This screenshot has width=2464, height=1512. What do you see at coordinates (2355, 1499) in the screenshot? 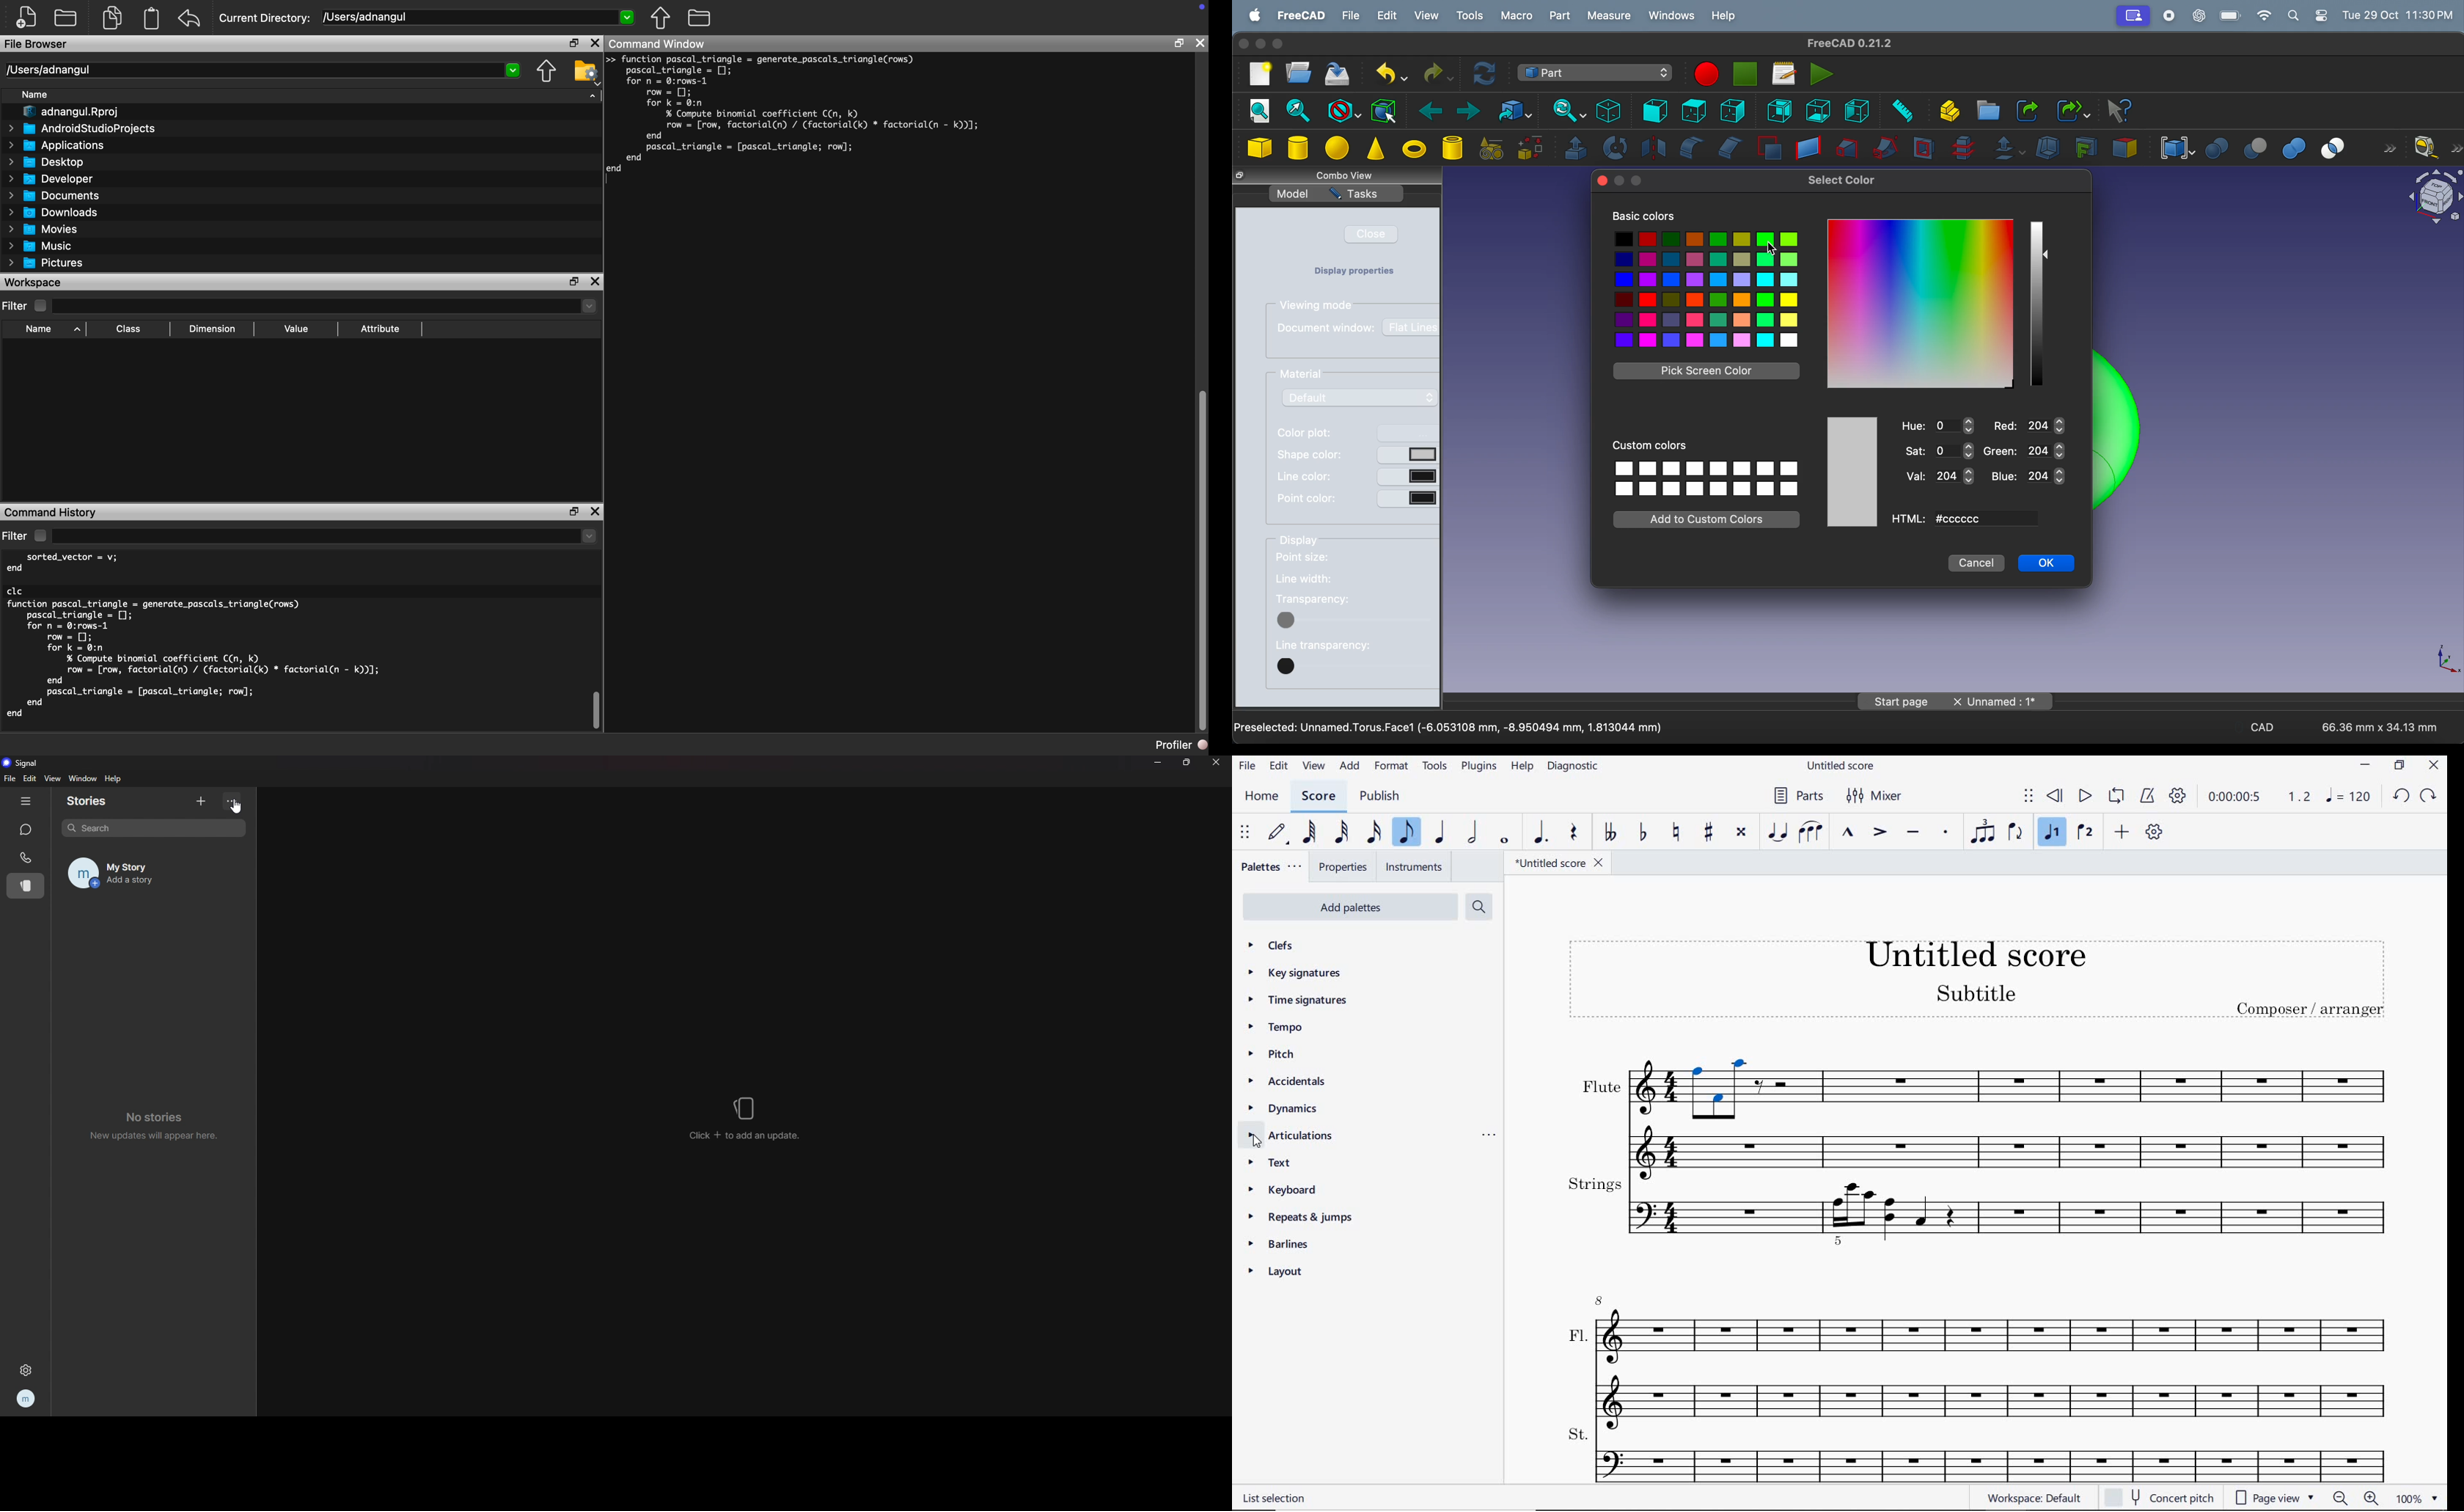
I see `zoom out or zoom in` at bounding box center [2355, 1499].